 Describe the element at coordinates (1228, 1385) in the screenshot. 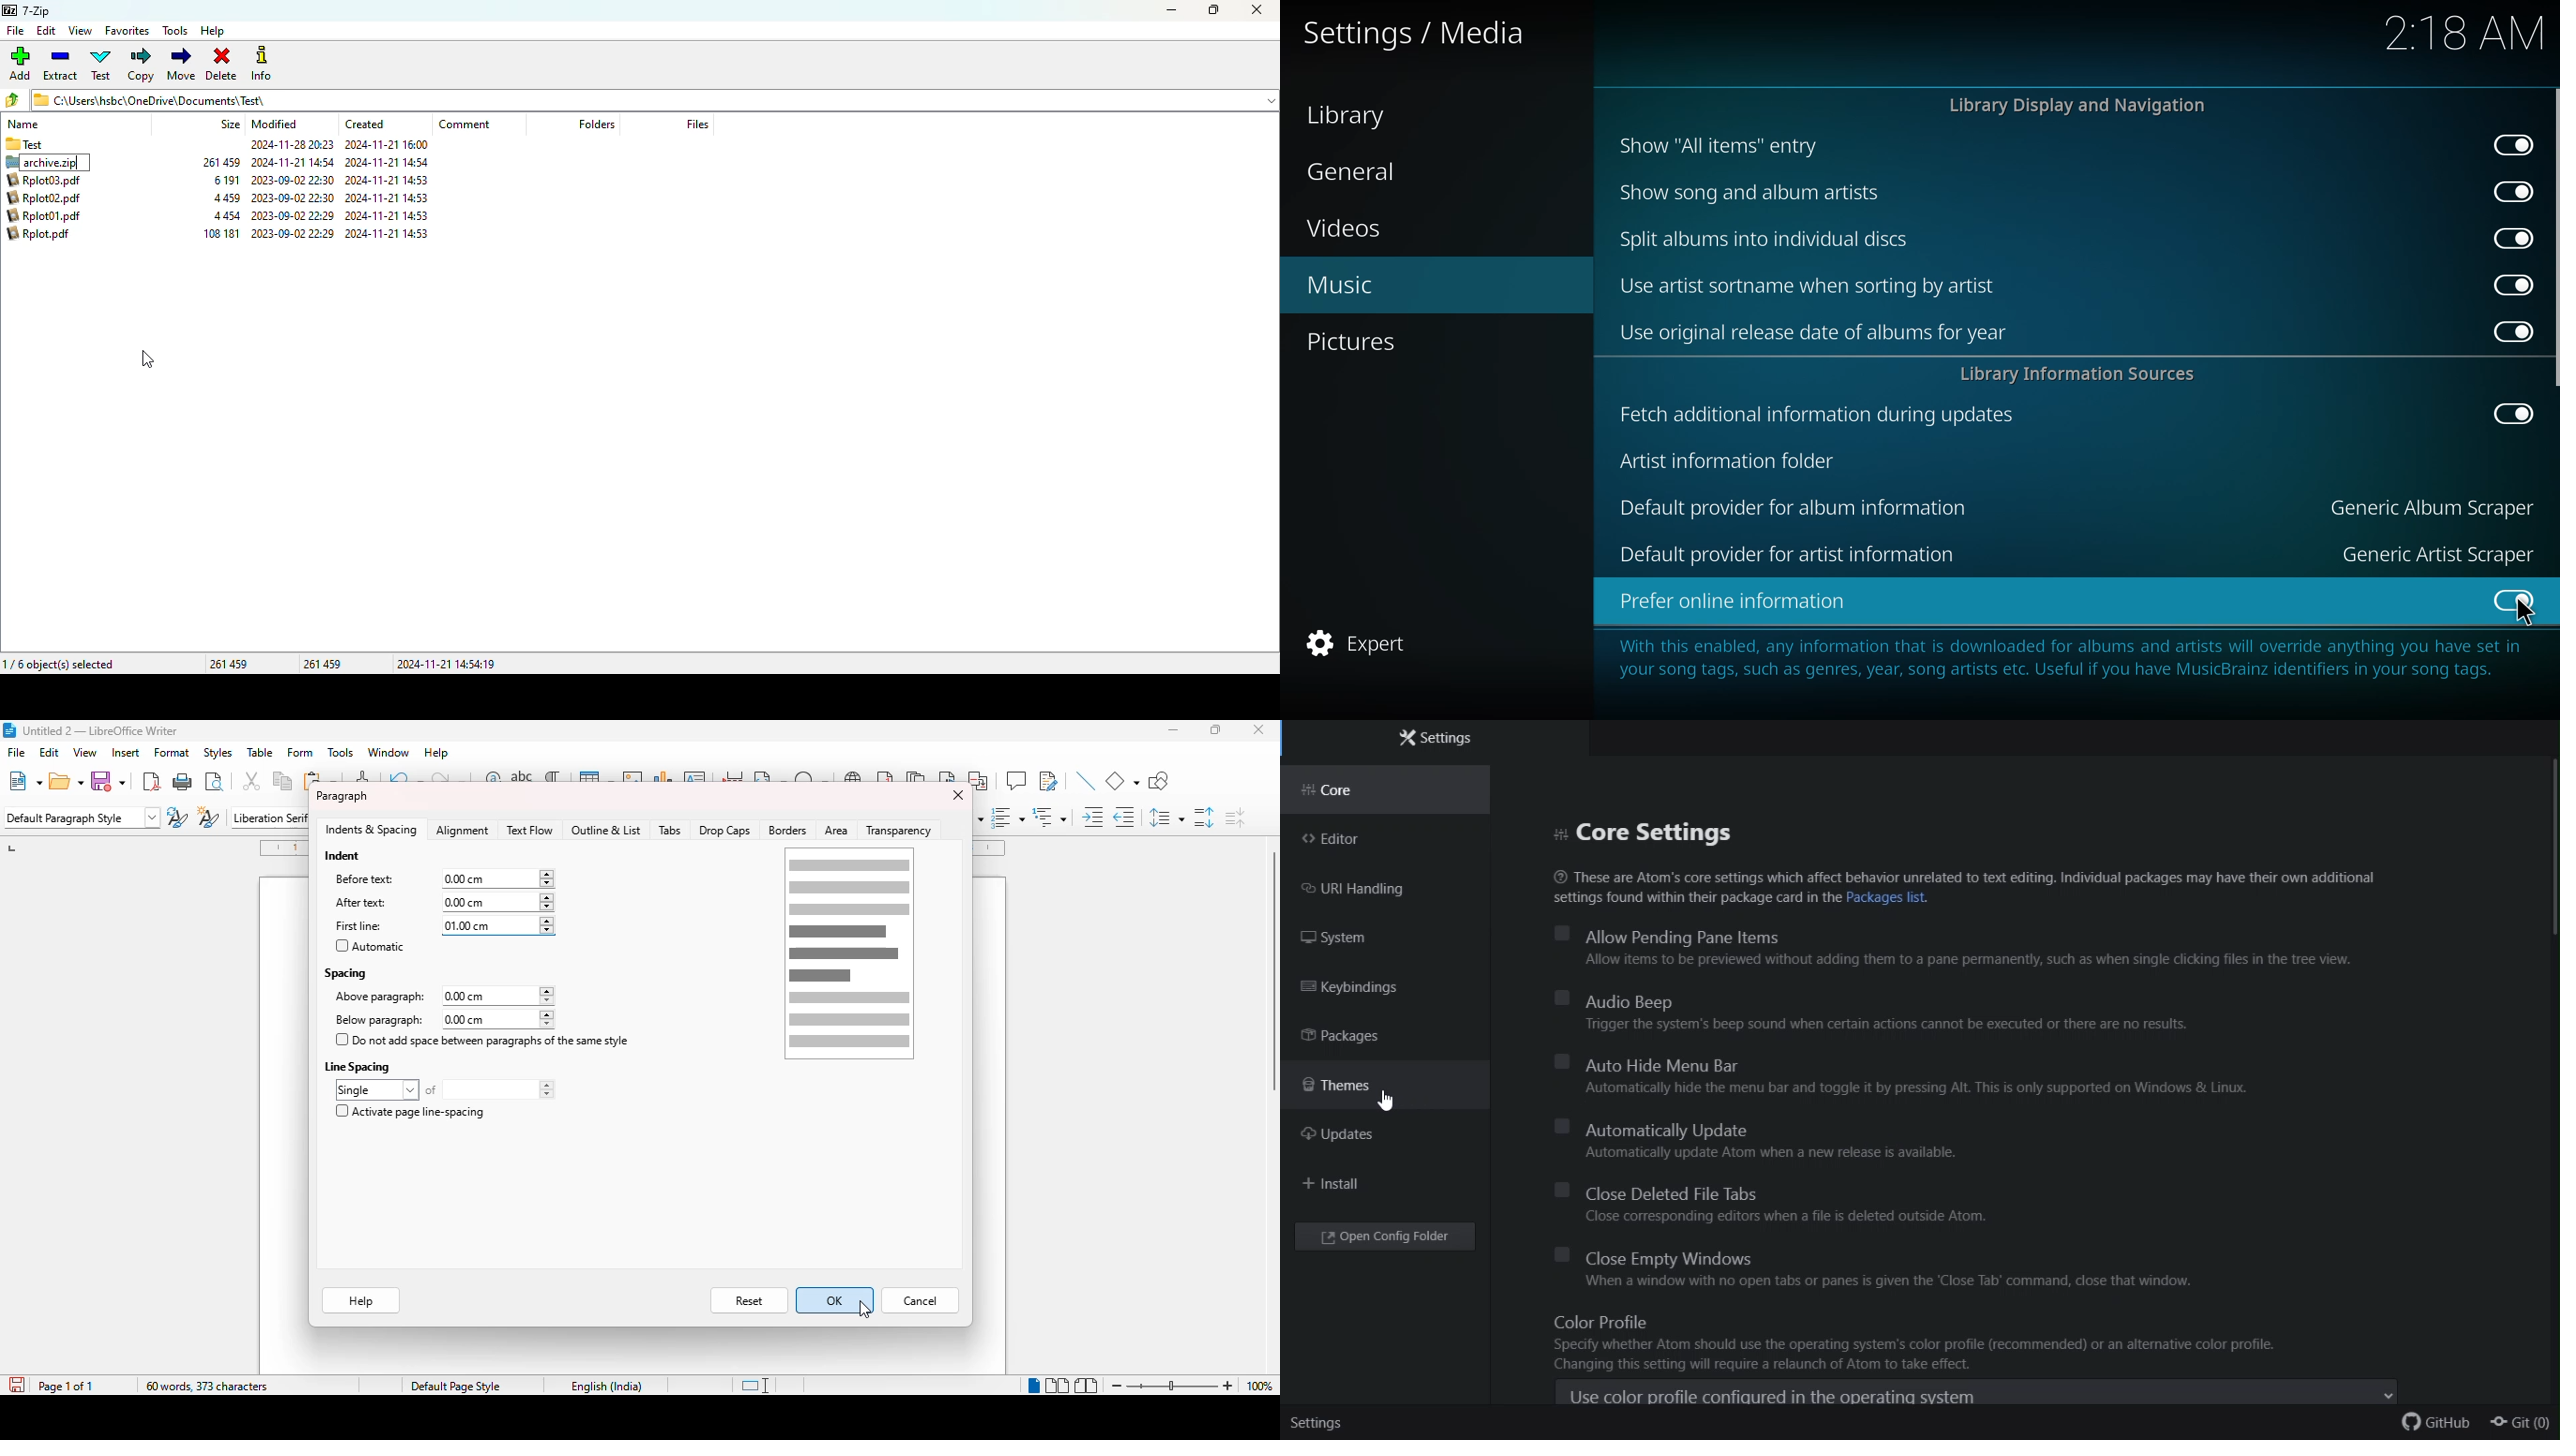

I see `zoom in` at that location.